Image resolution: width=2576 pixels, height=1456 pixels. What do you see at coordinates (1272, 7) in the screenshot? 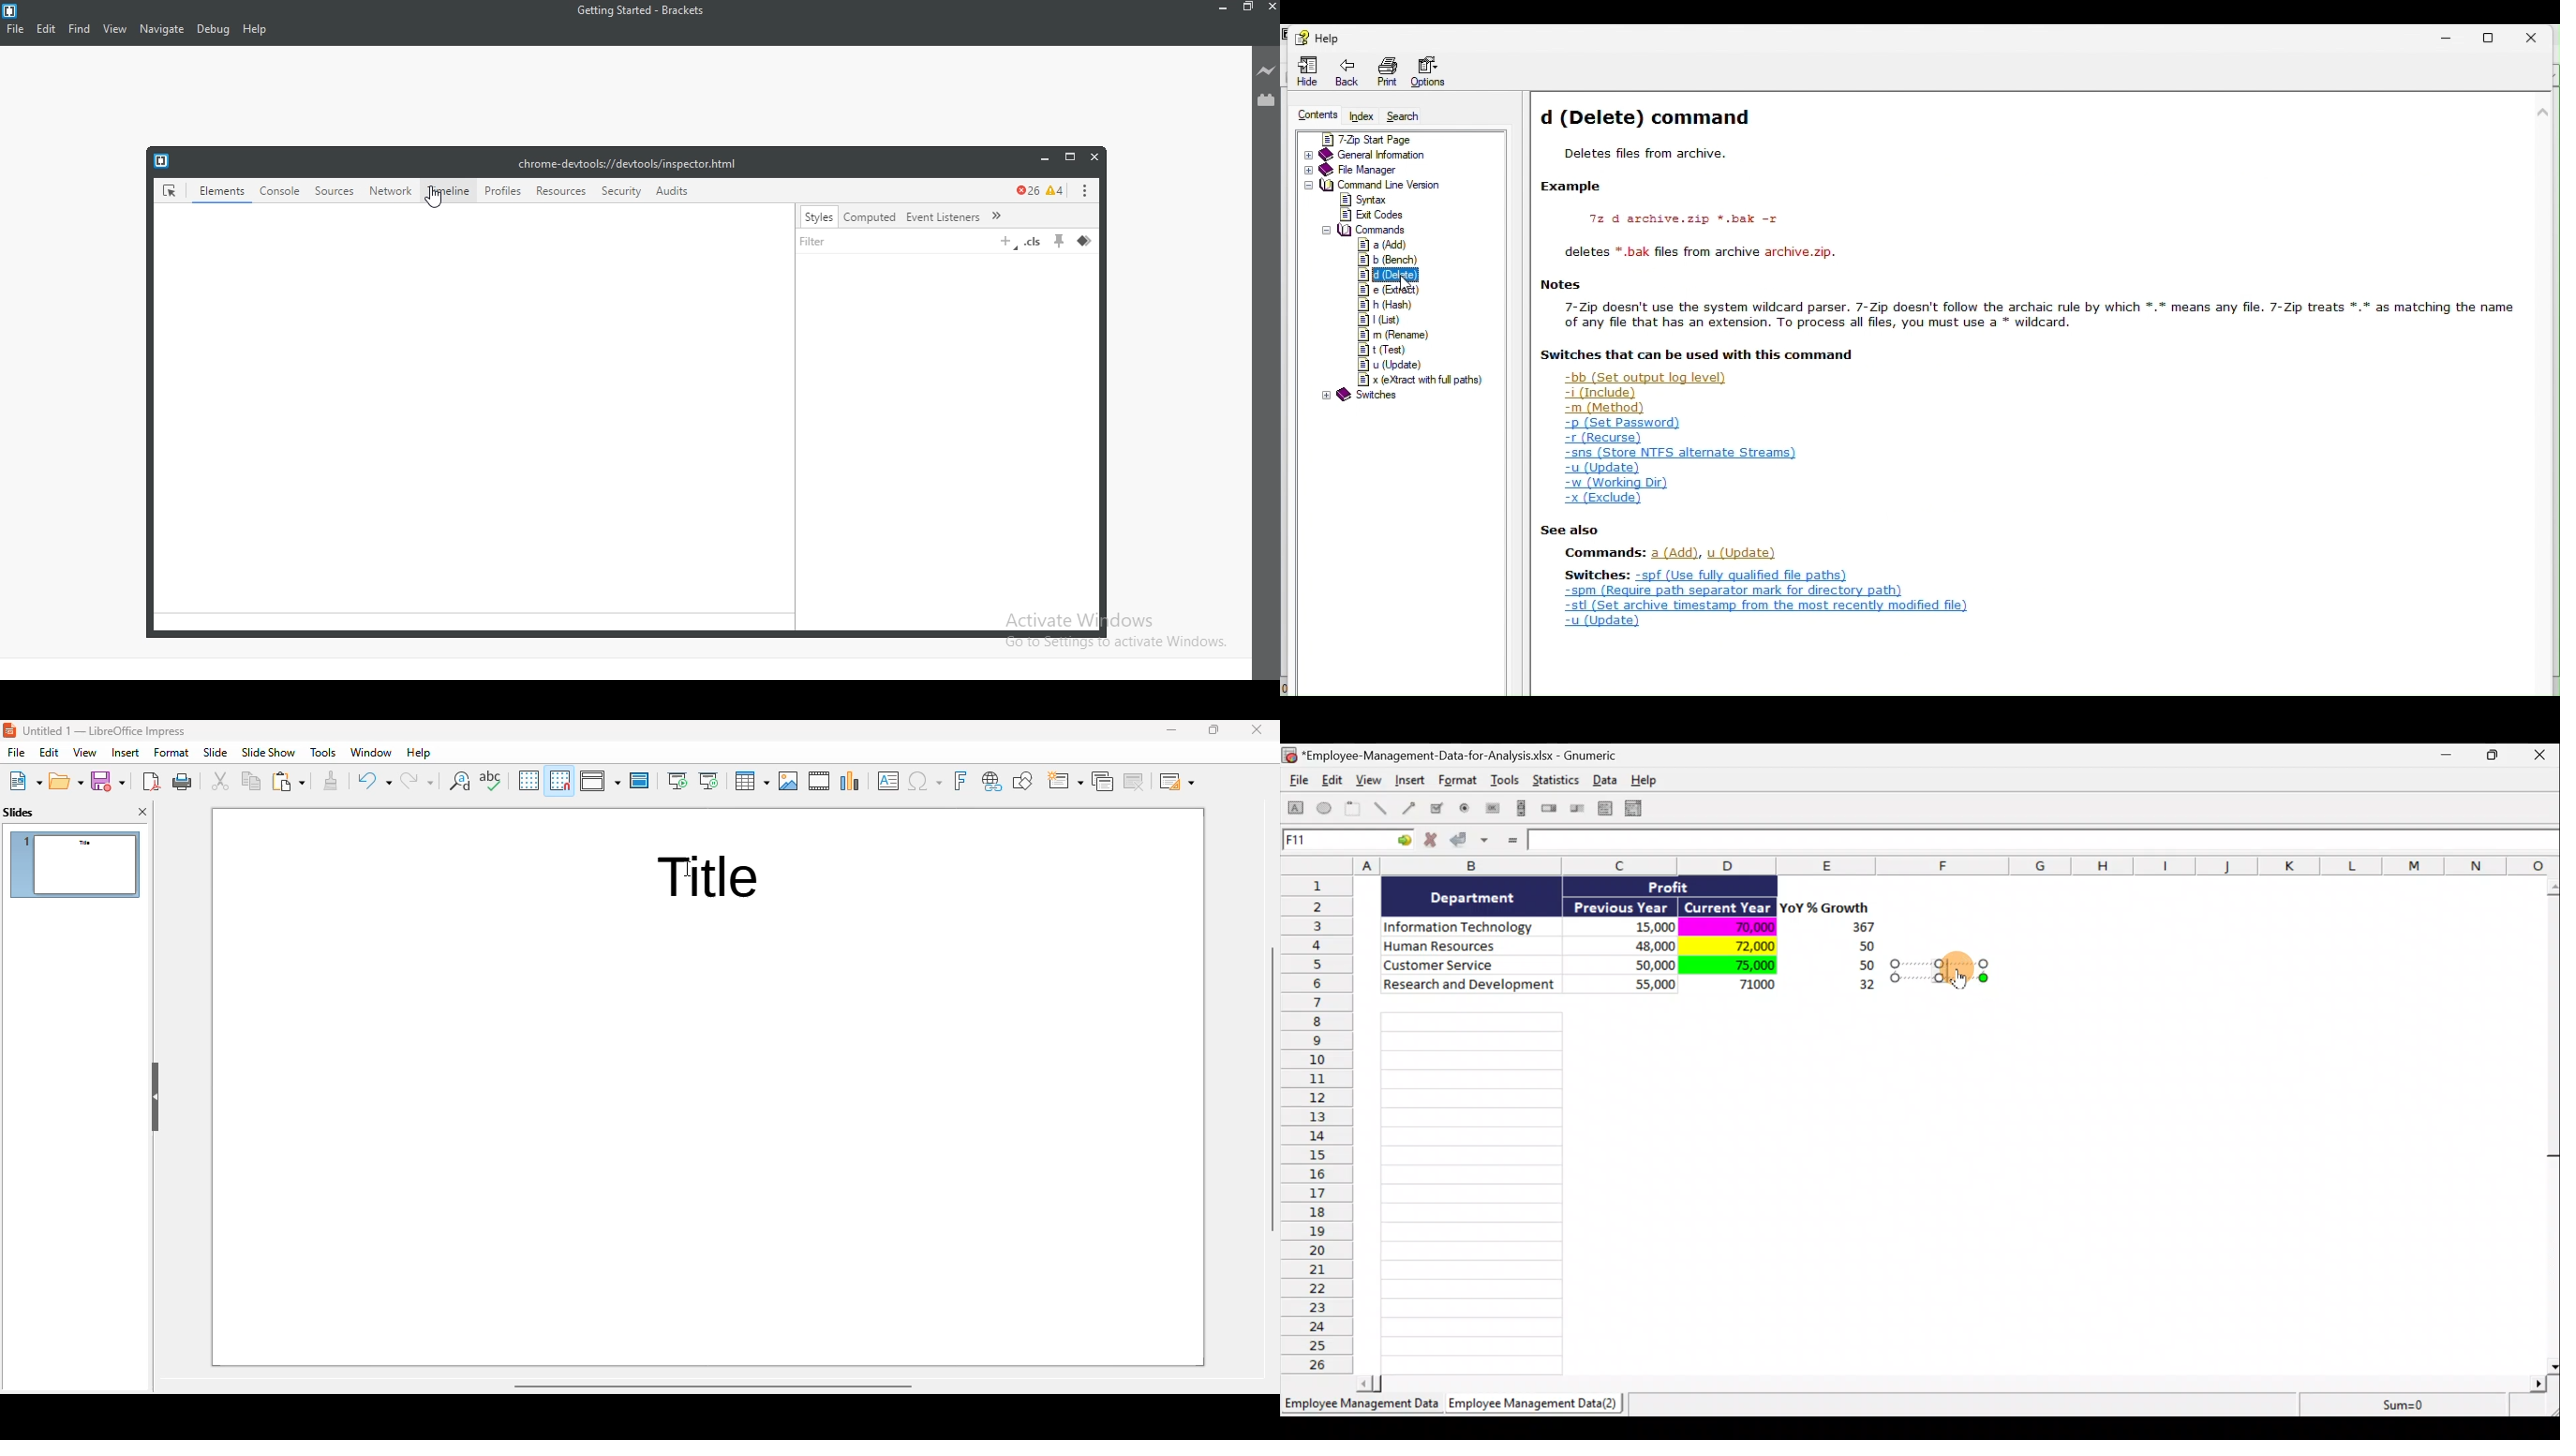
I see `Close` at bounding box center [1272, 7].